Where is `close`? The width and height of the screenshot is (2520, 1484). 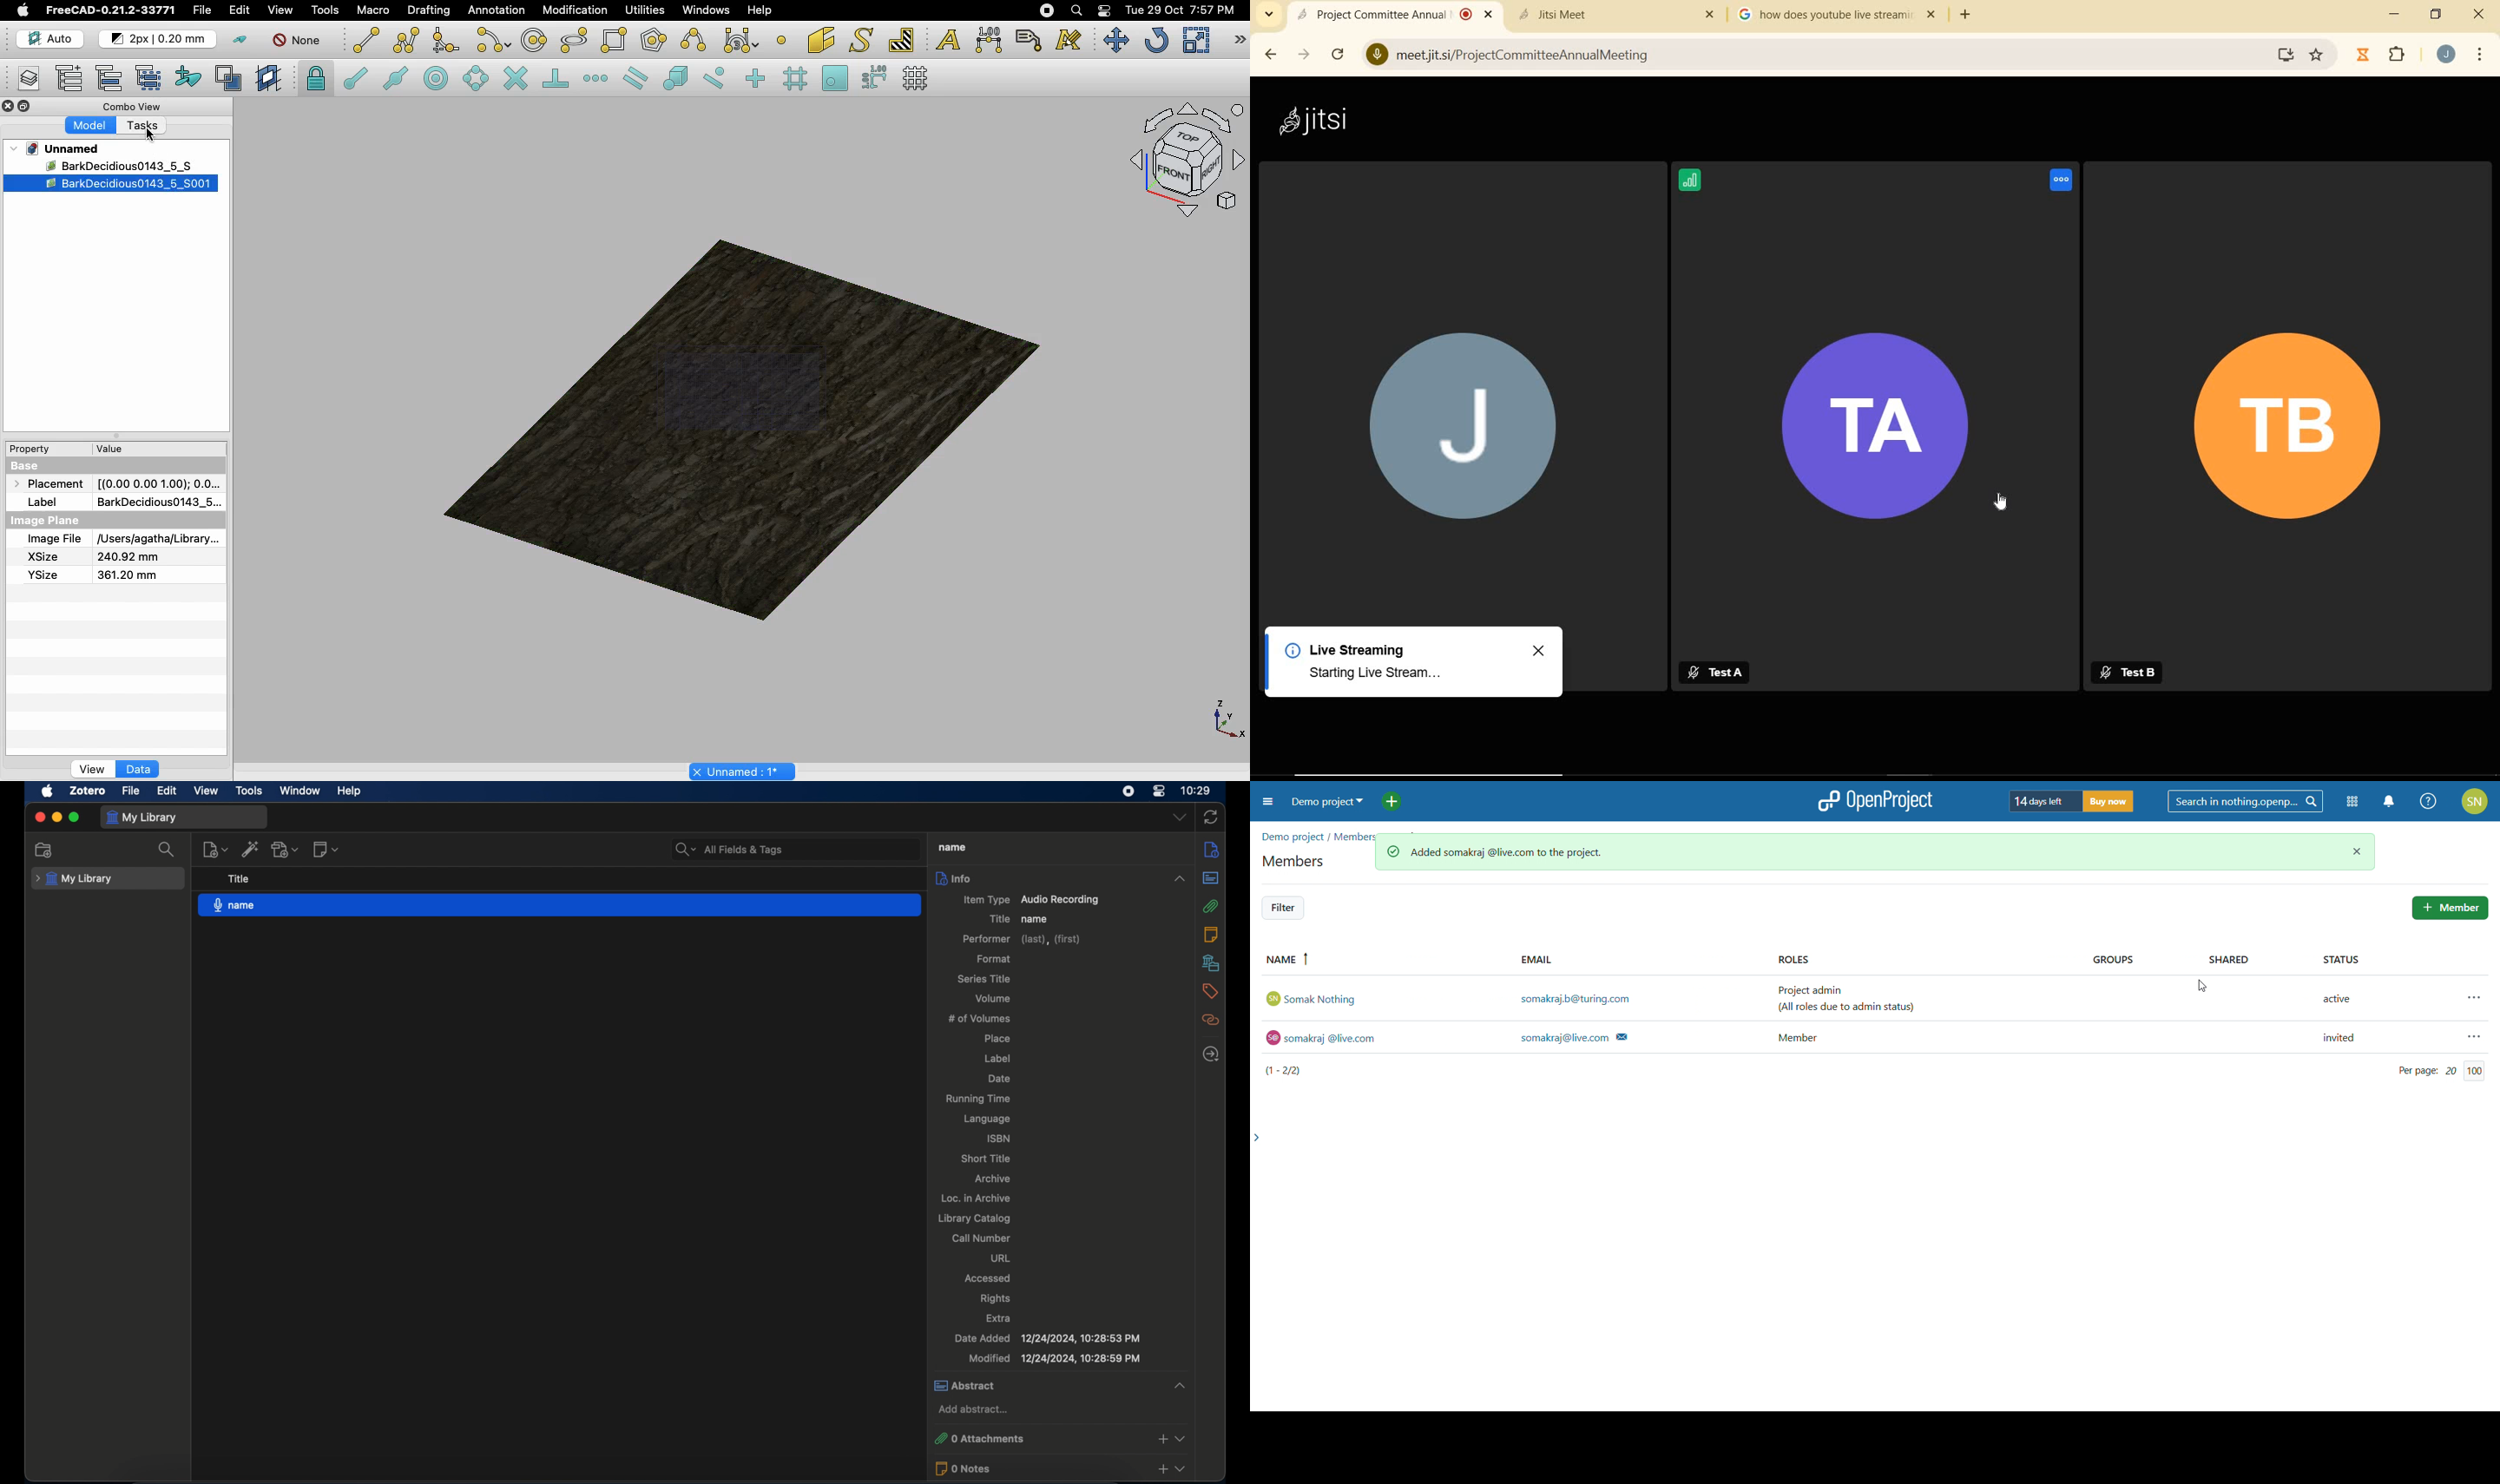
close is located at coordinates (2481, 14).